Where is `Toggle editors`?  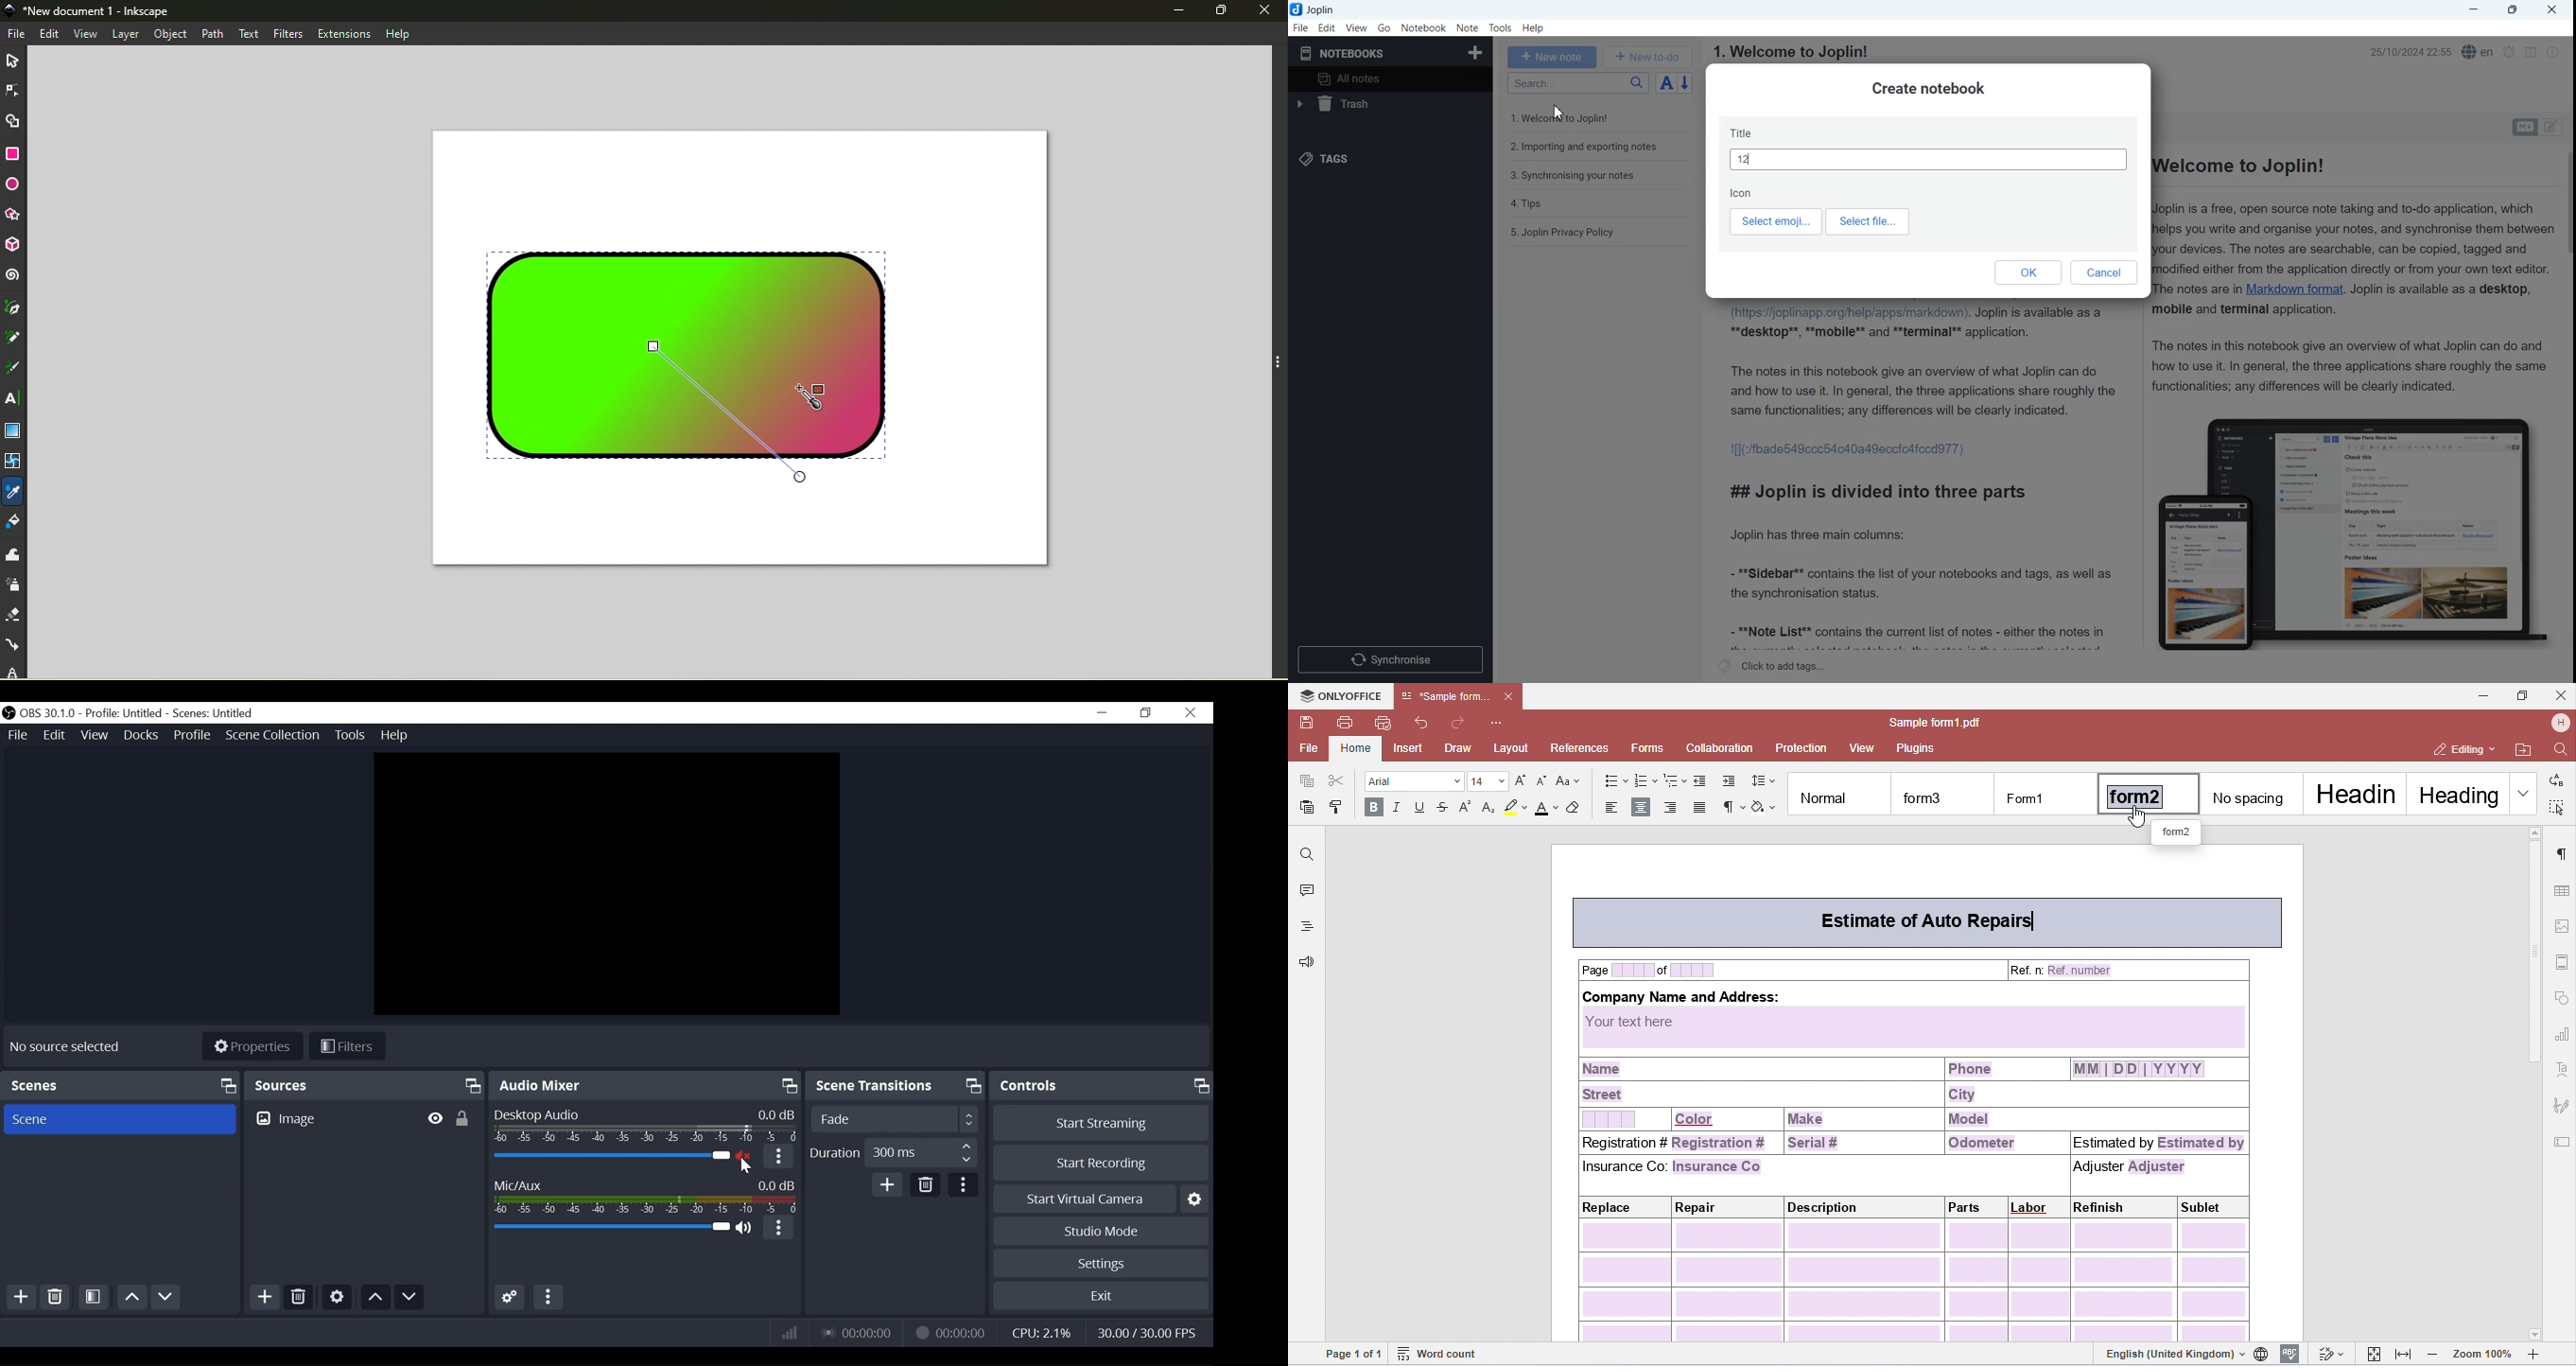 Toggle editors is located at coordinates (2554, 127).